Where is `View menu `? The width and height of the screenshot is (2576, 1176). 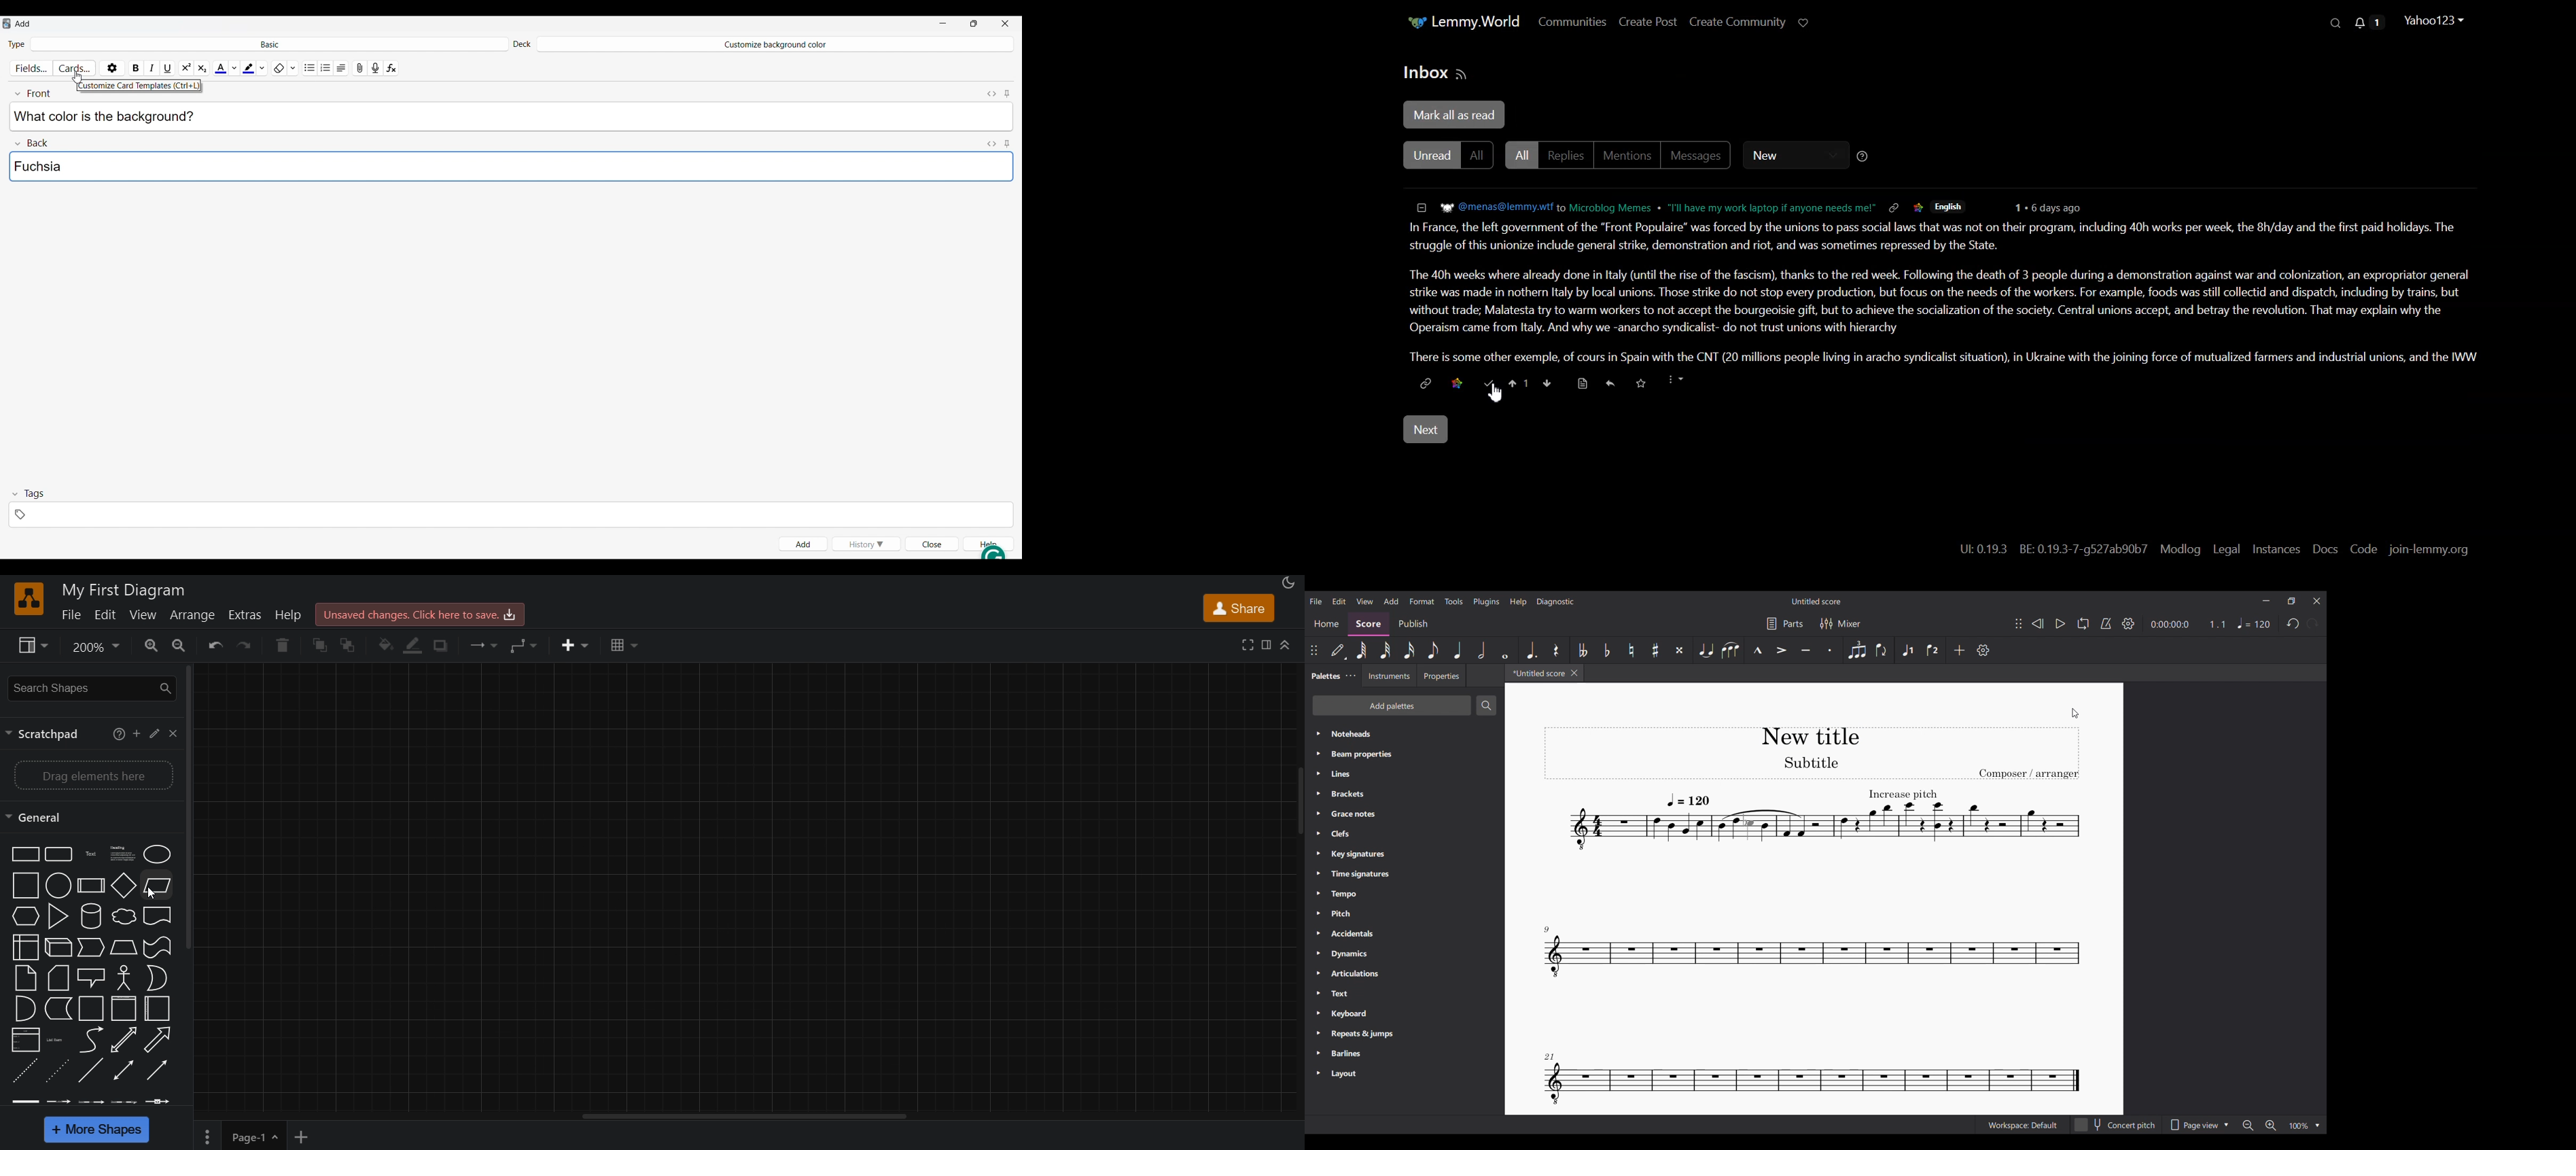 View menu  is located at coordinates (1365, 601).